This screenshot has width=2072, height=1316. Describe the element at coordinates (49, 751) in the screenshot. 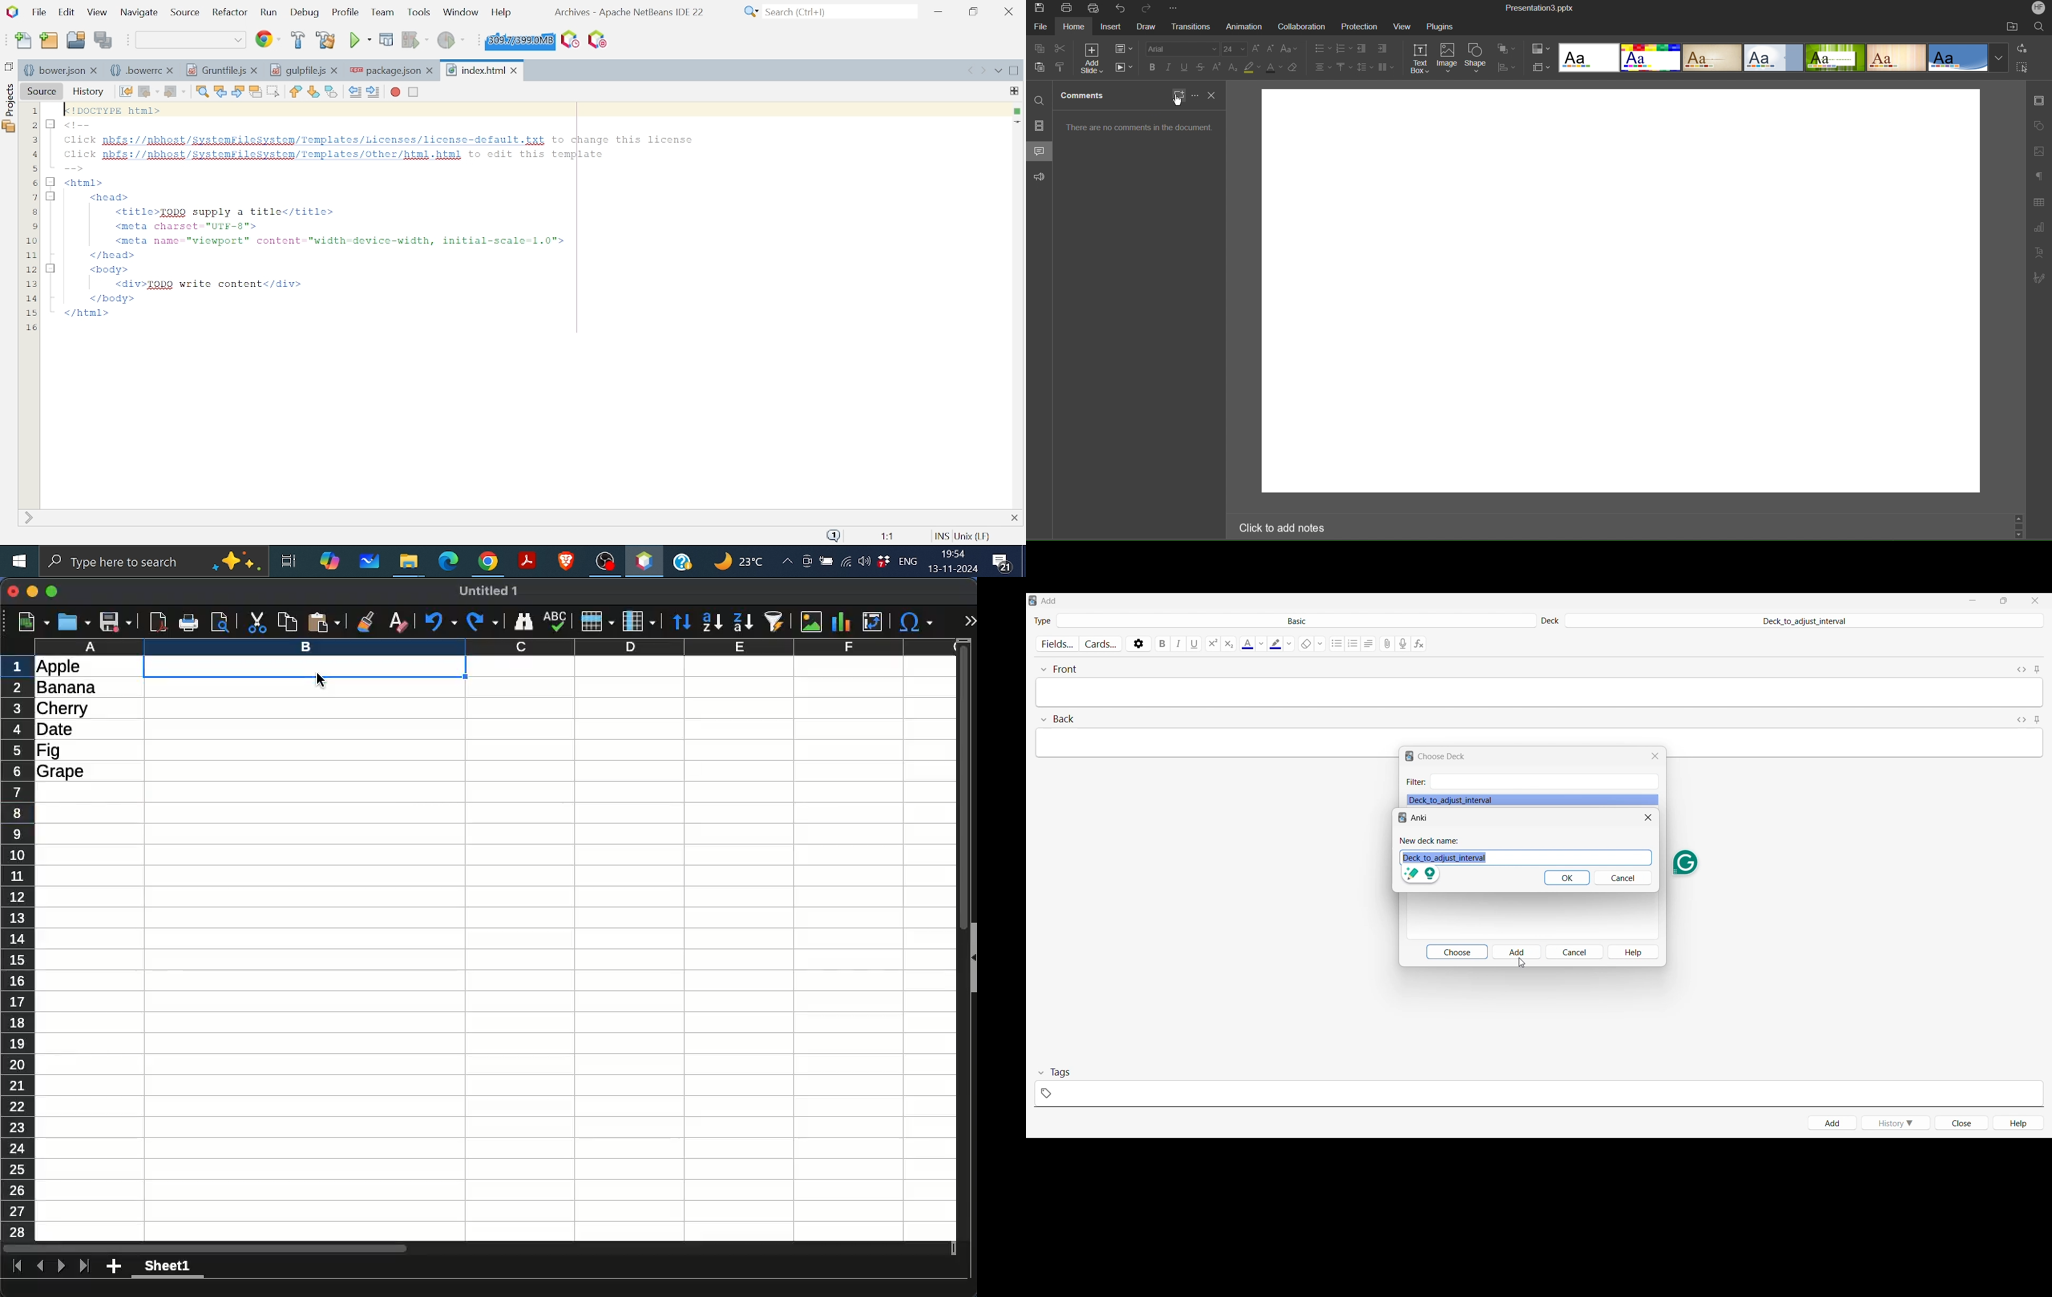

I see `fig` at that location.